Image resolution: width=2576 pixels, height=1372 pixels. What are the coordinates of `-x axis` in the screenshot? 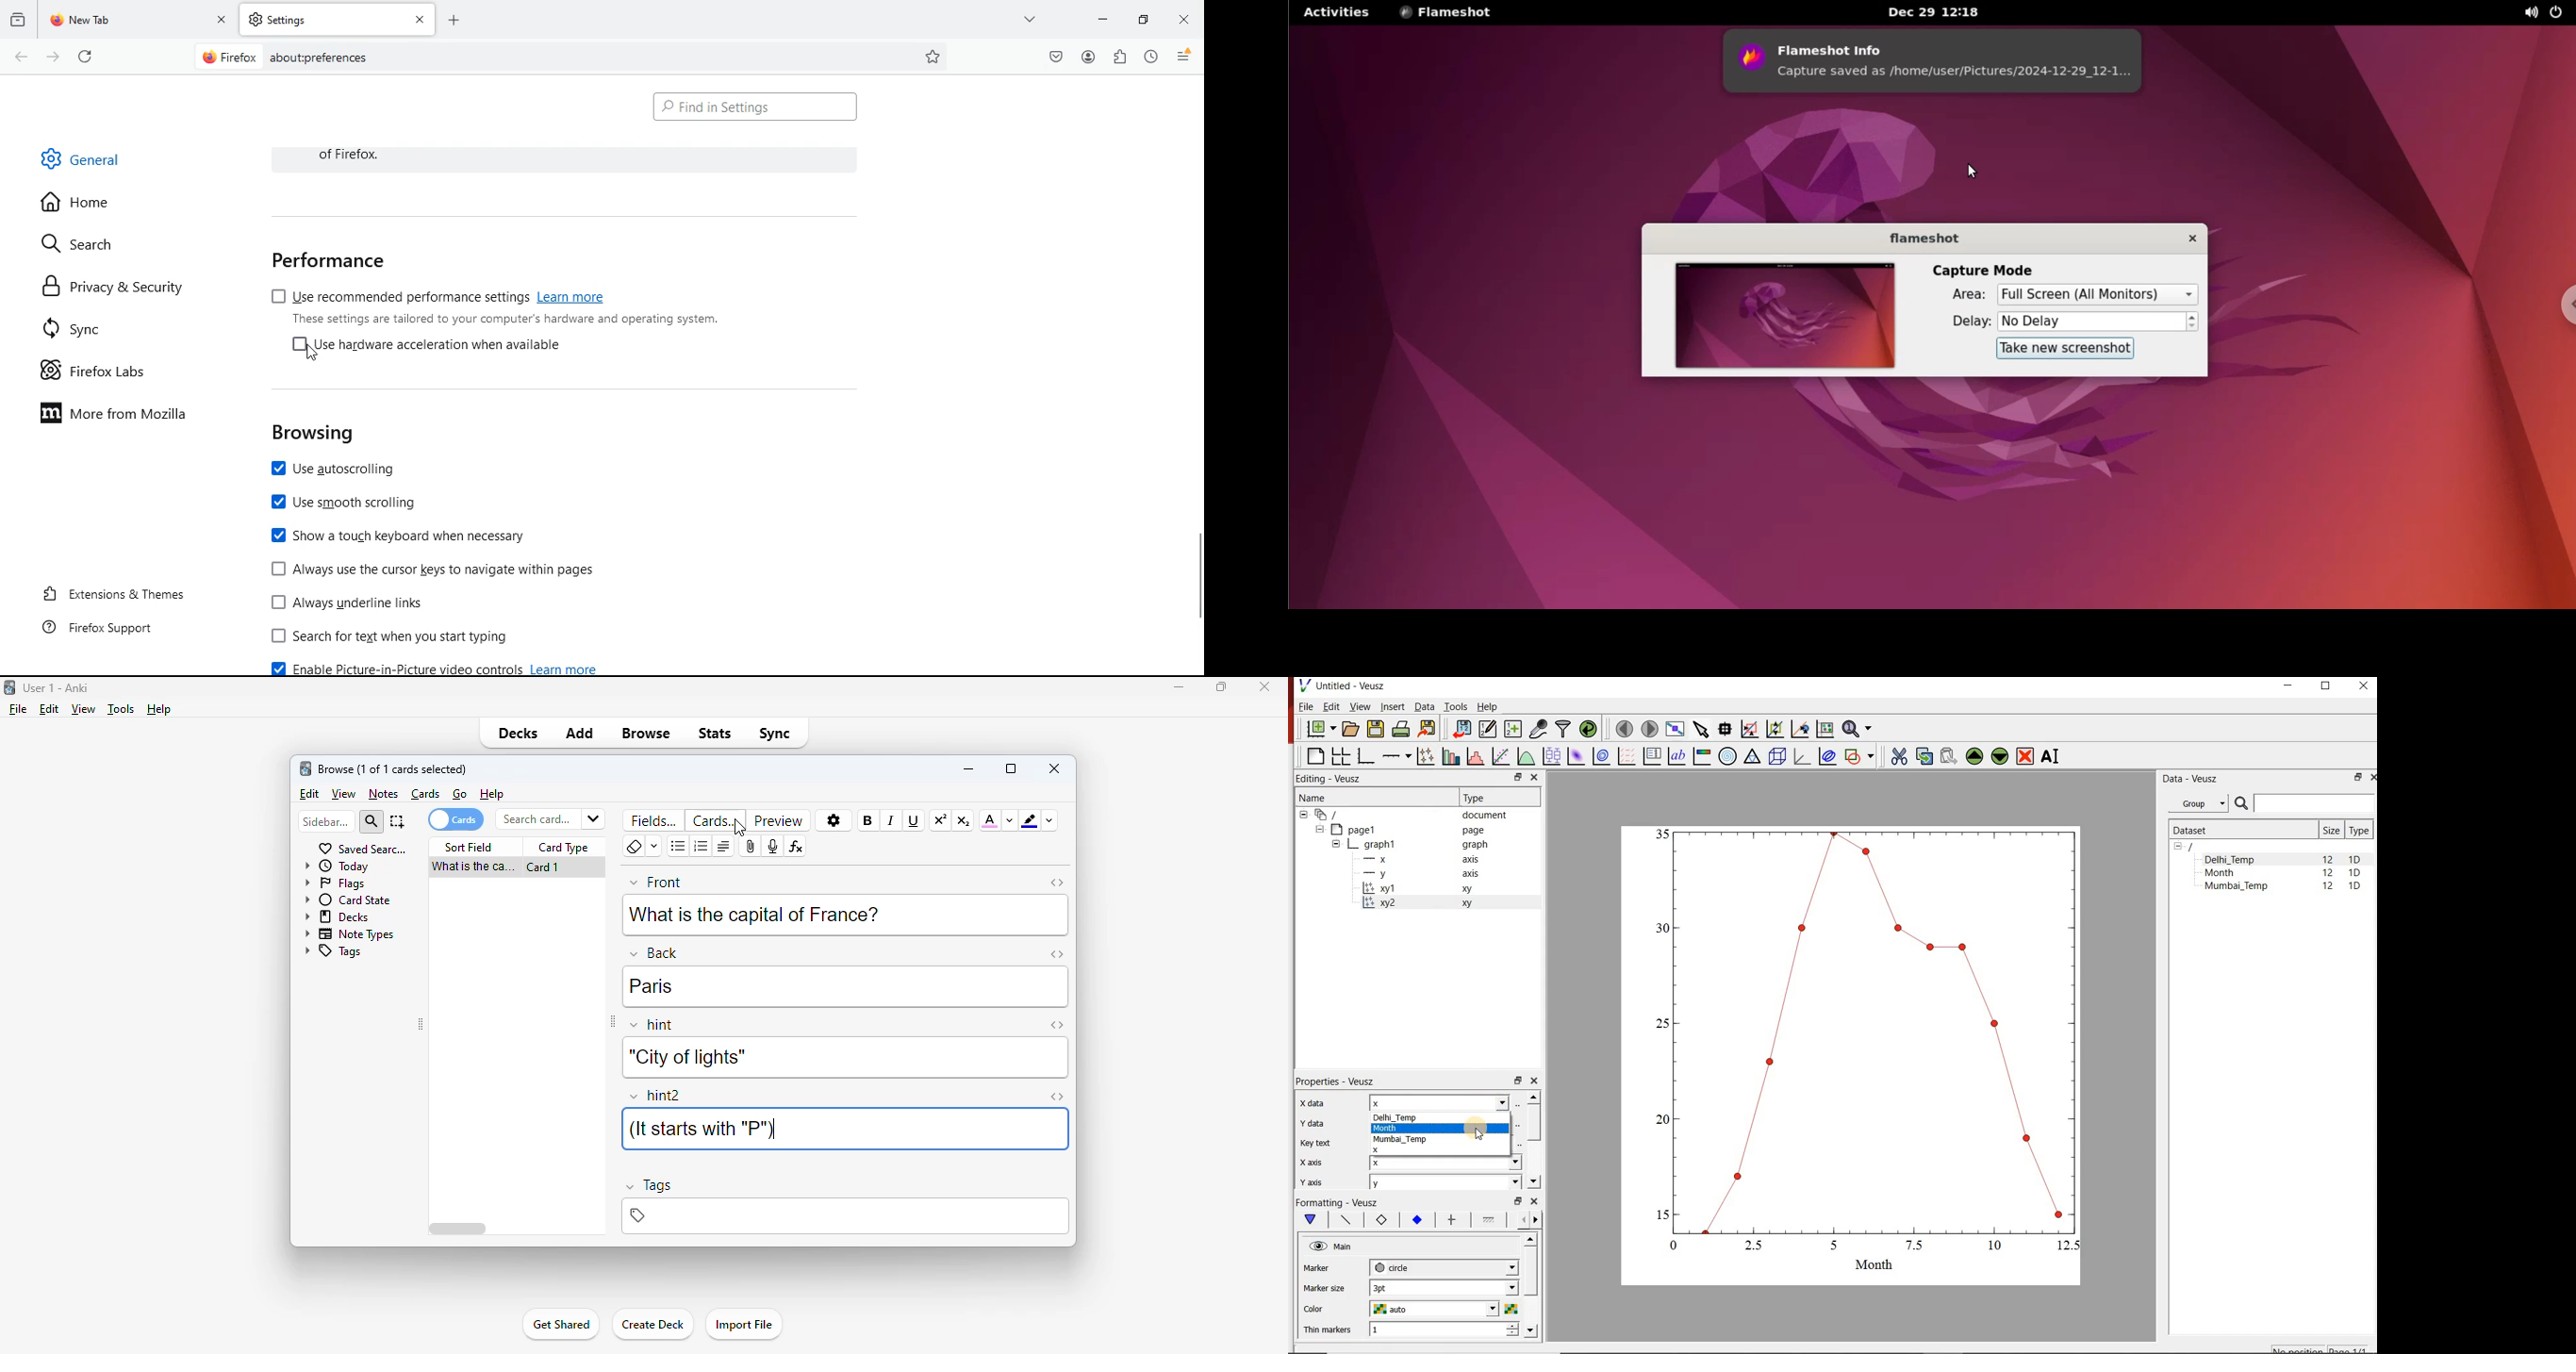 It's located at (1416, 860).